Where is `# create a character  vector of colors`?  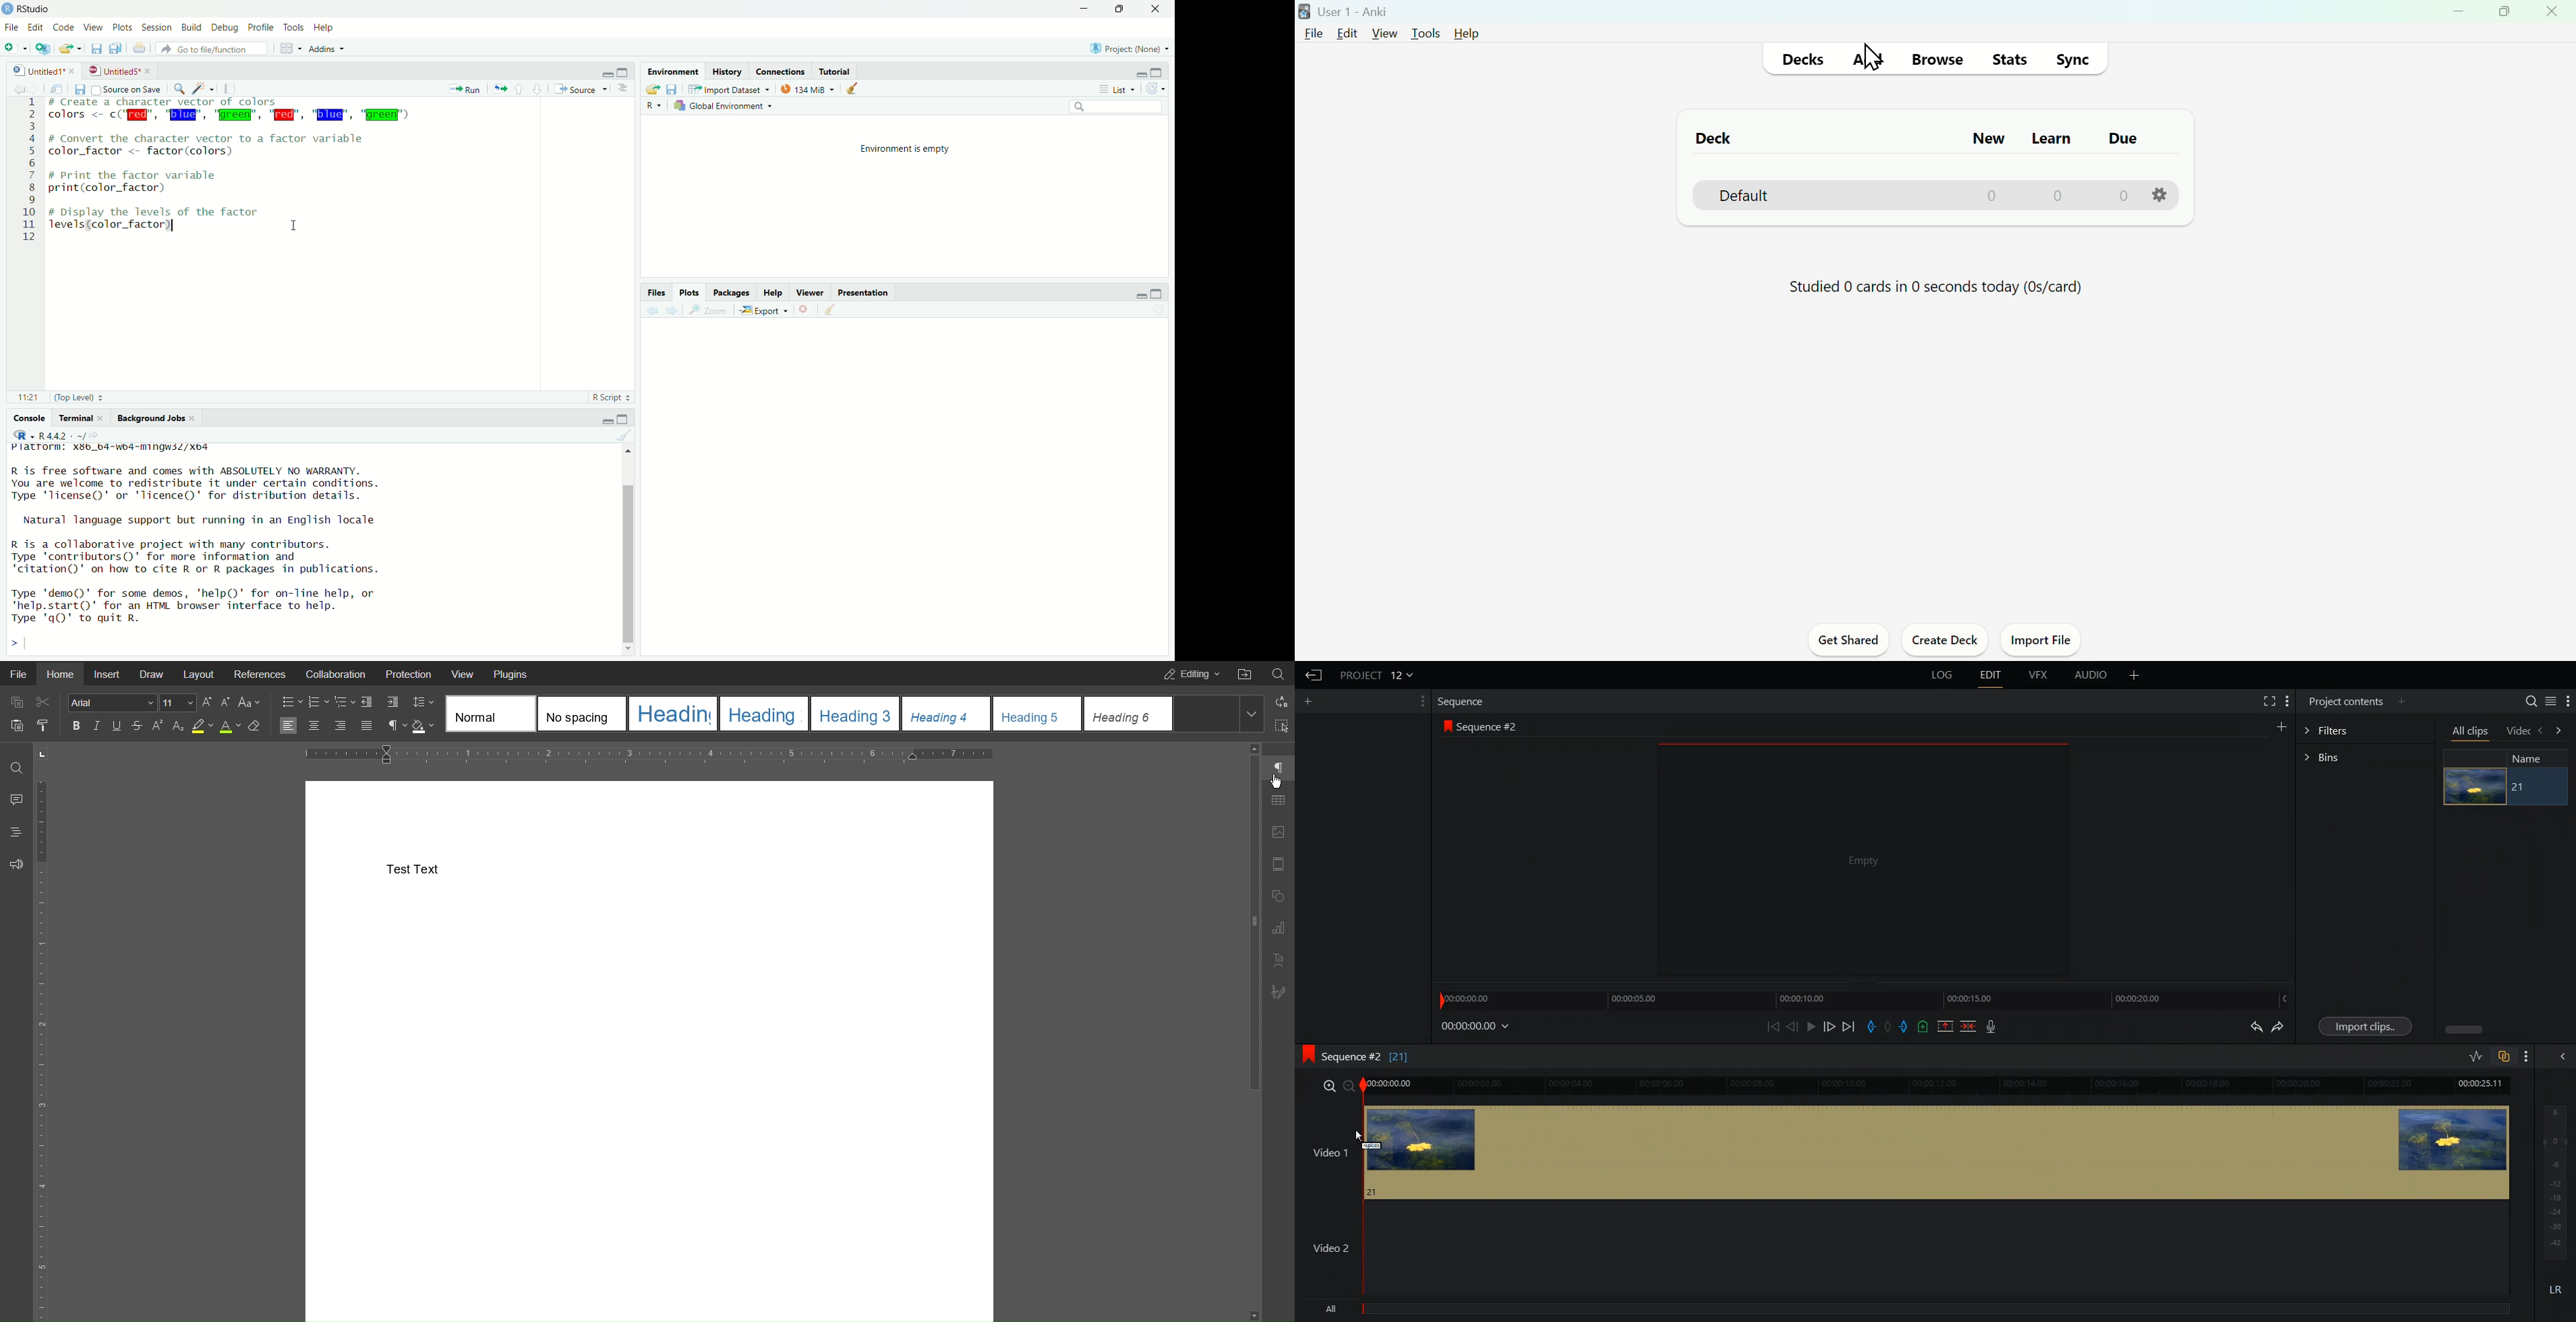
# create a character  vector of colors is located at coordinates (185, 102).